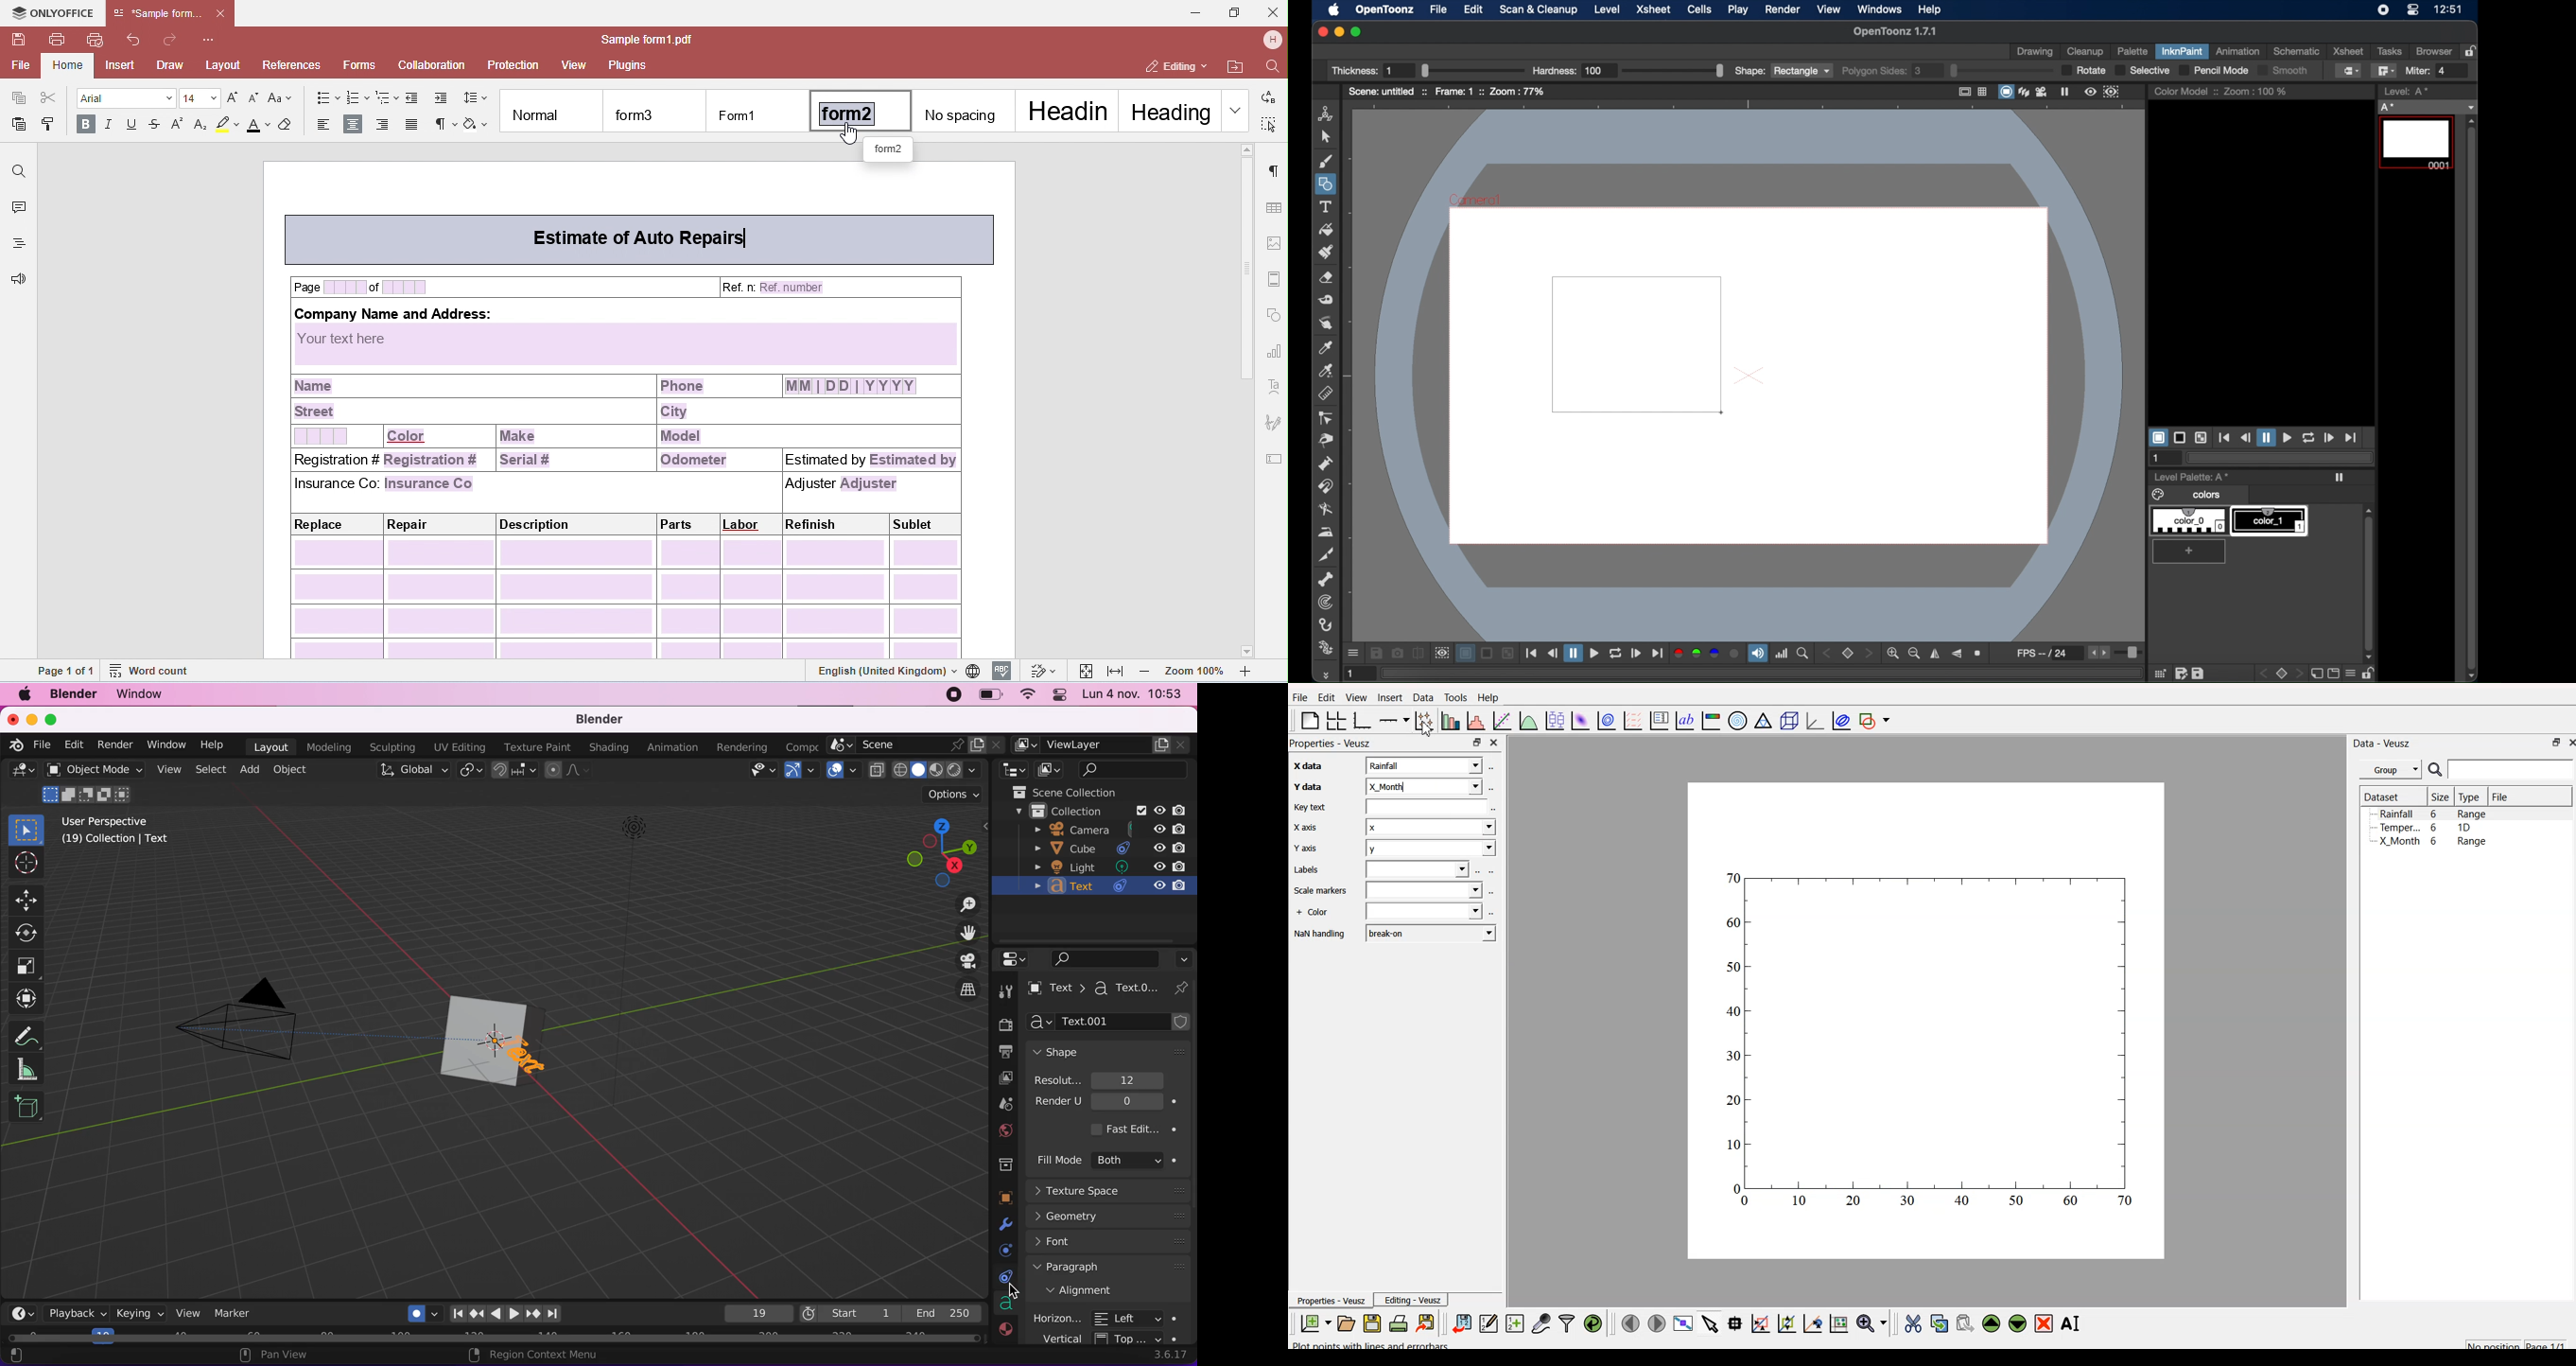 This screenshot has height=1372, width=2576. I want to click on plot data, so click(1605, 721).